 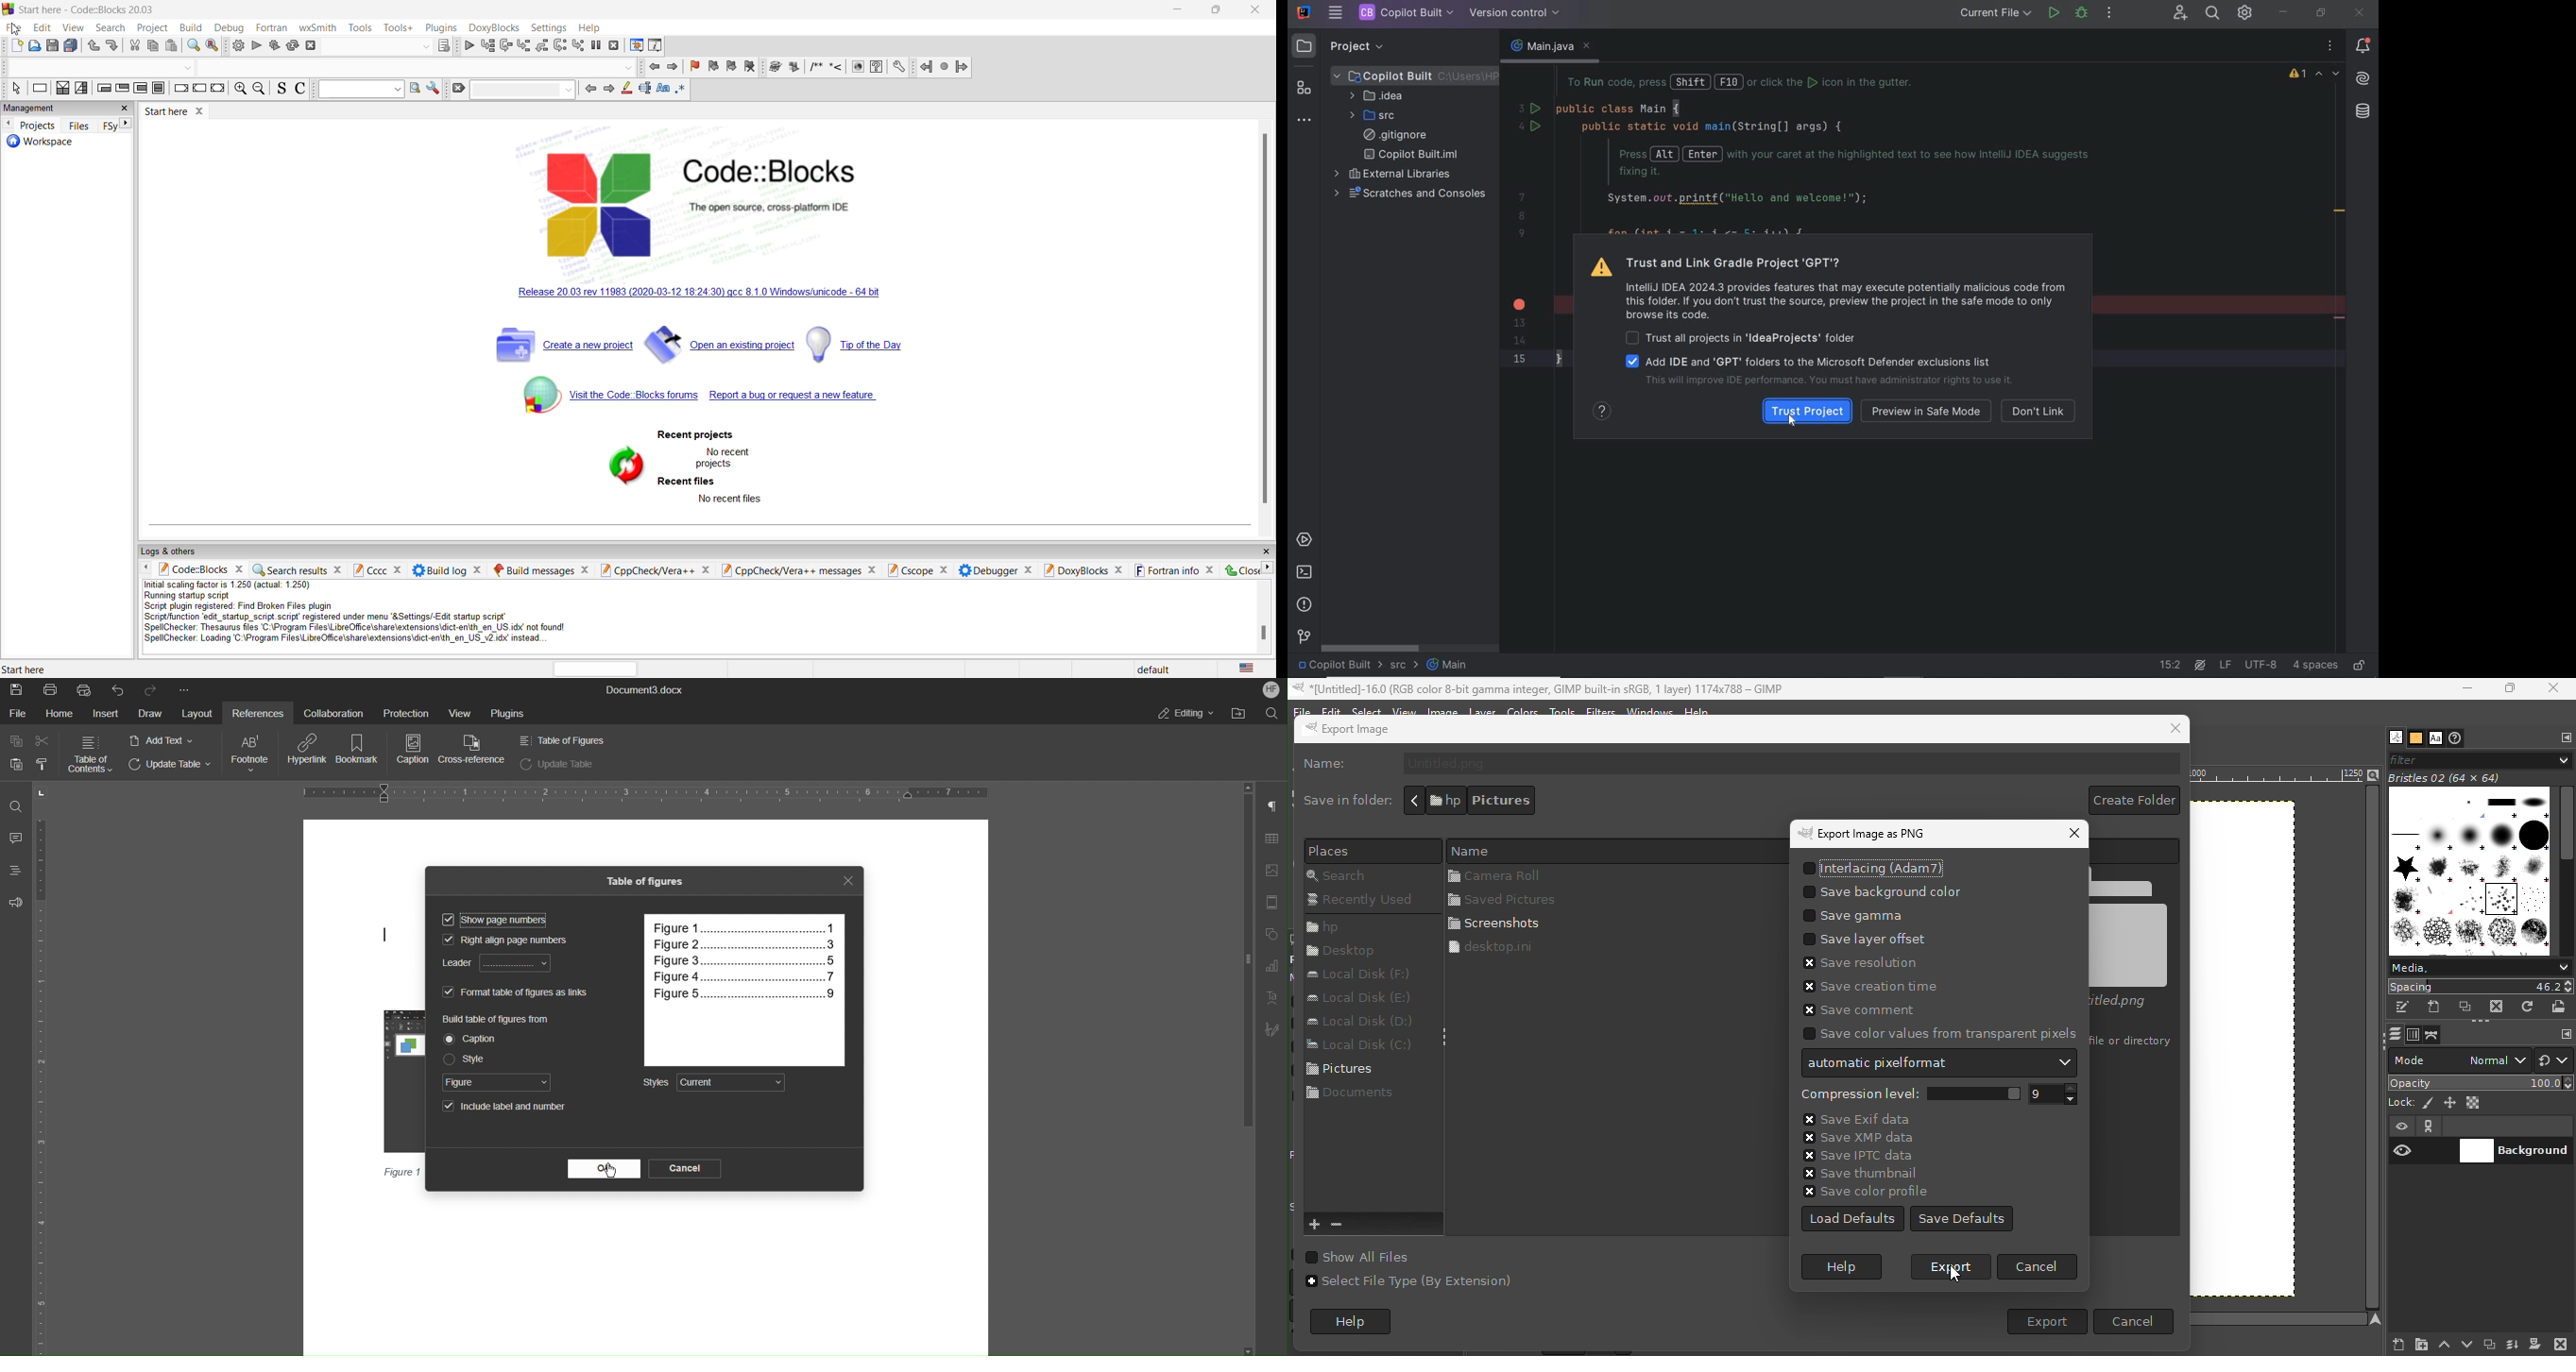 I want to click on Cancel, so click(x=2134, y=1321).